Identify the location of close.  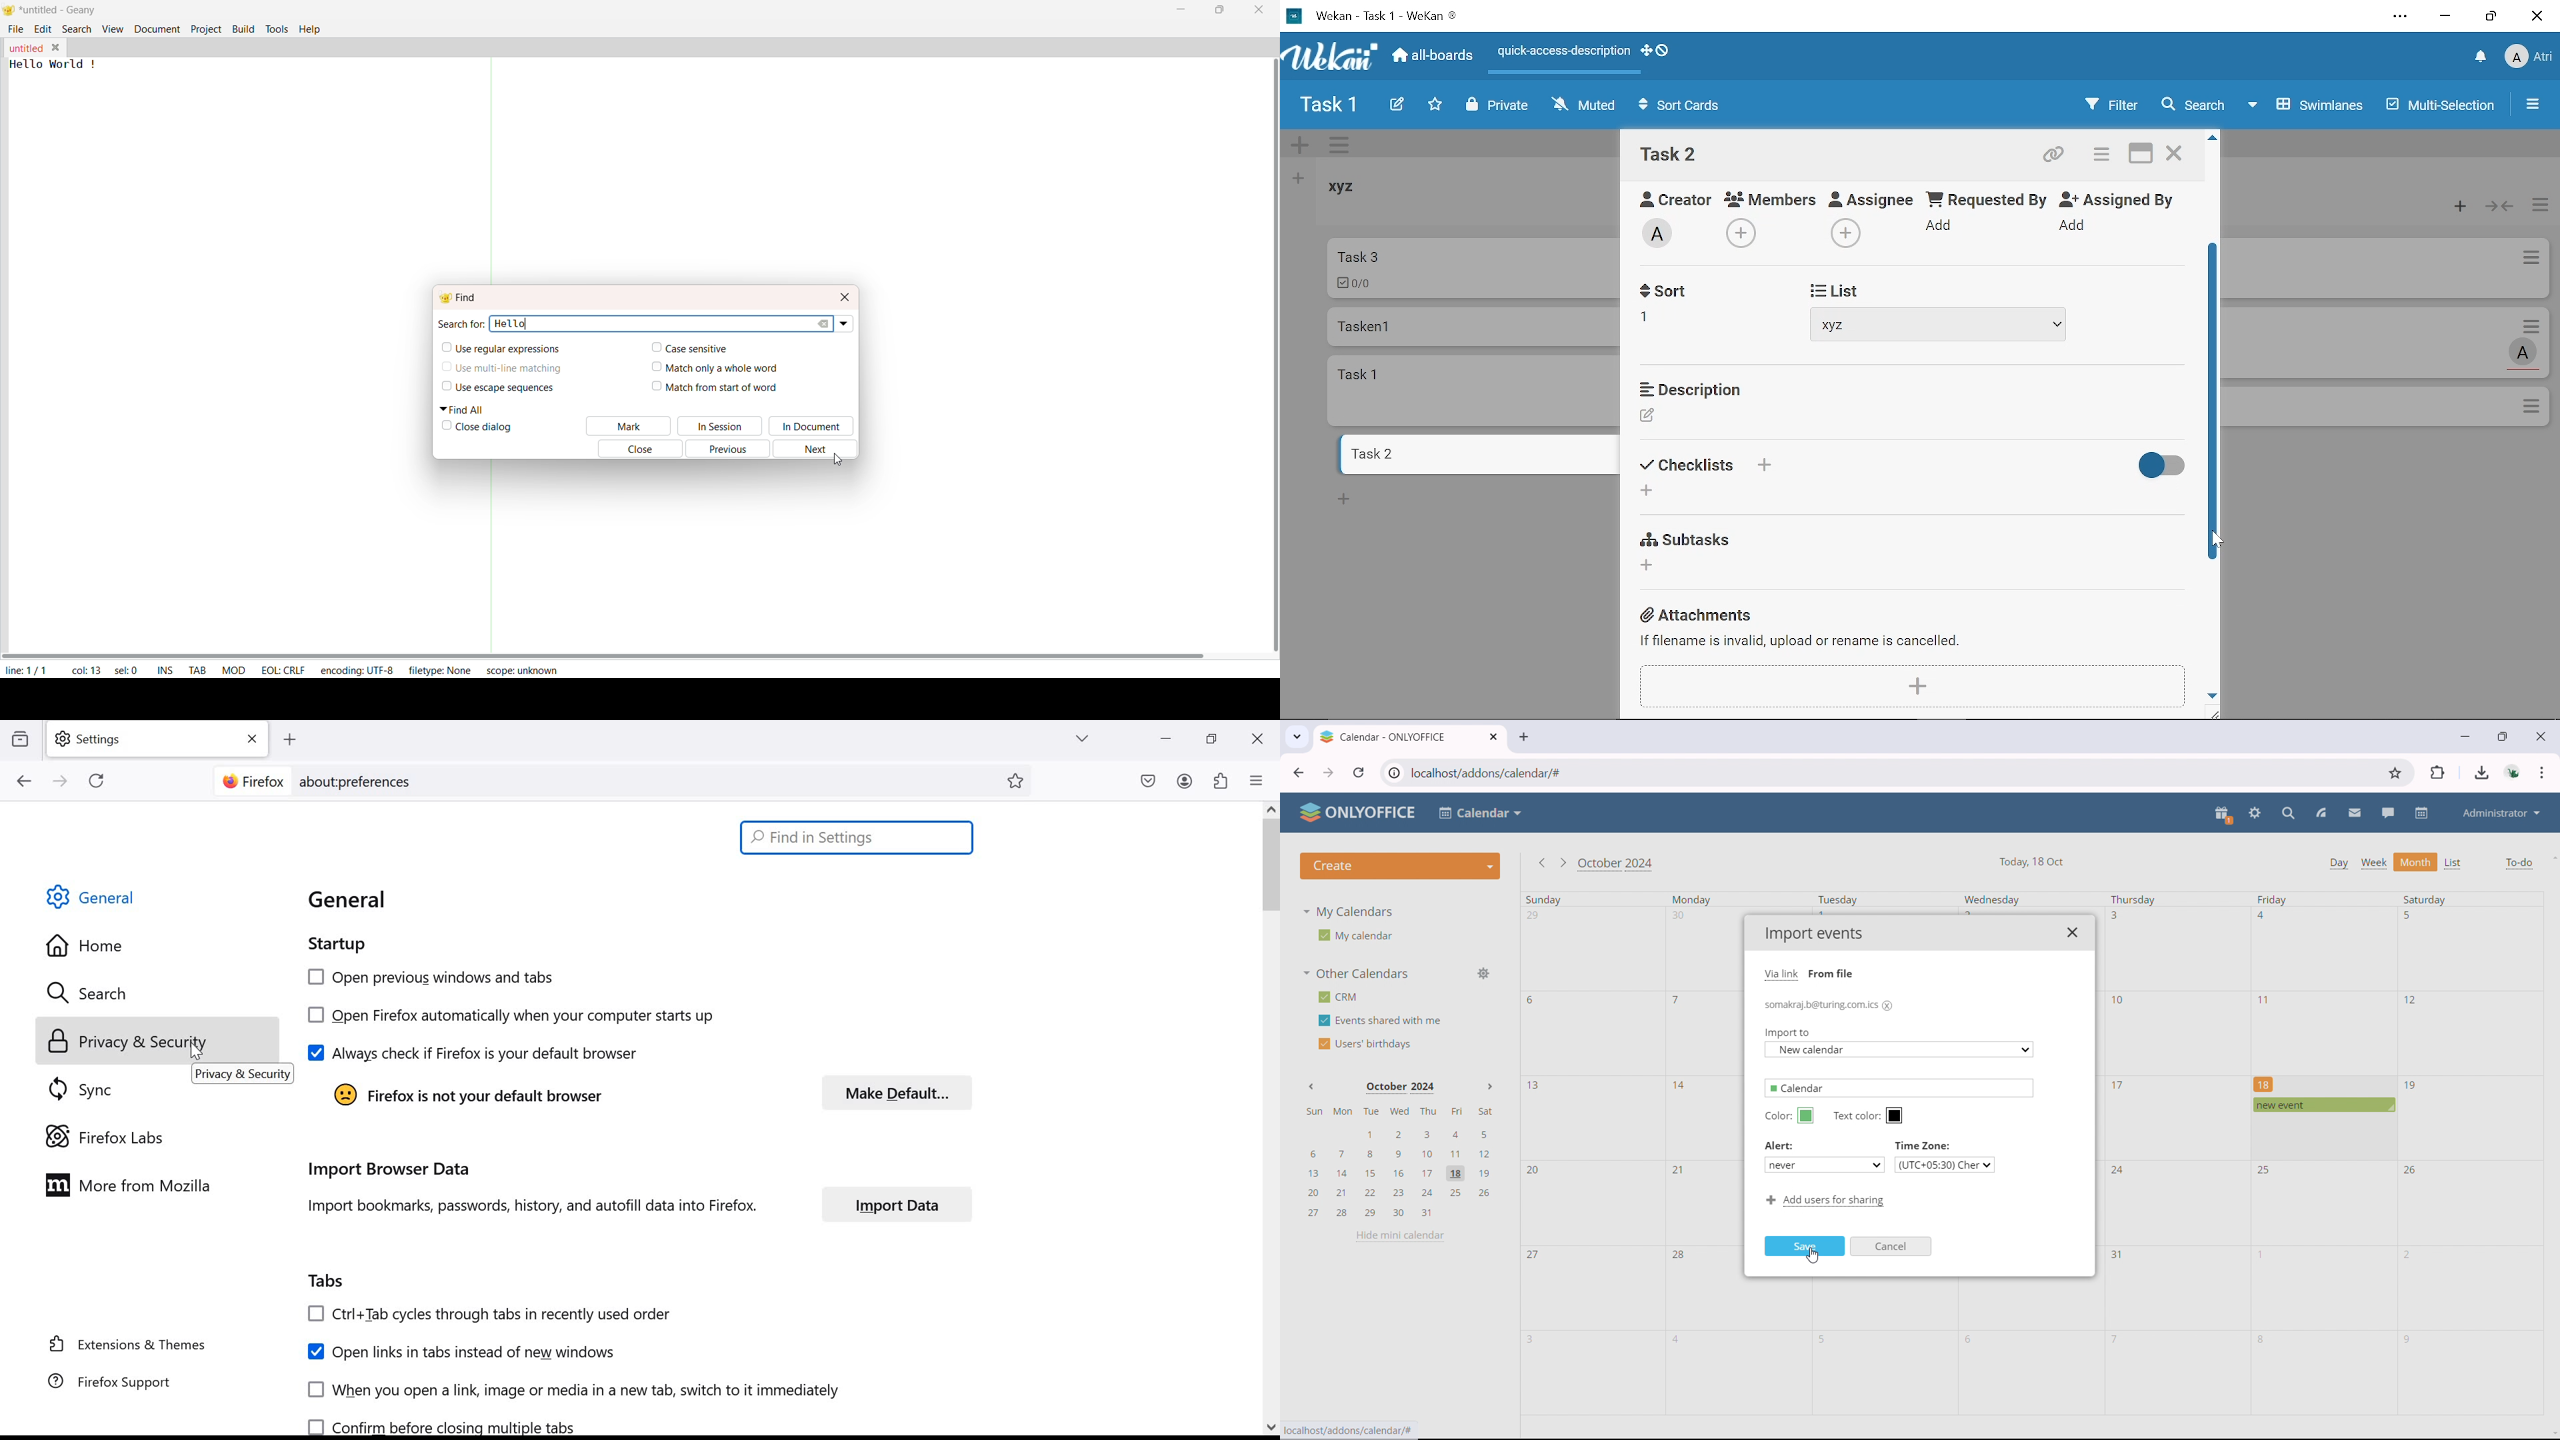
(2073, 932).